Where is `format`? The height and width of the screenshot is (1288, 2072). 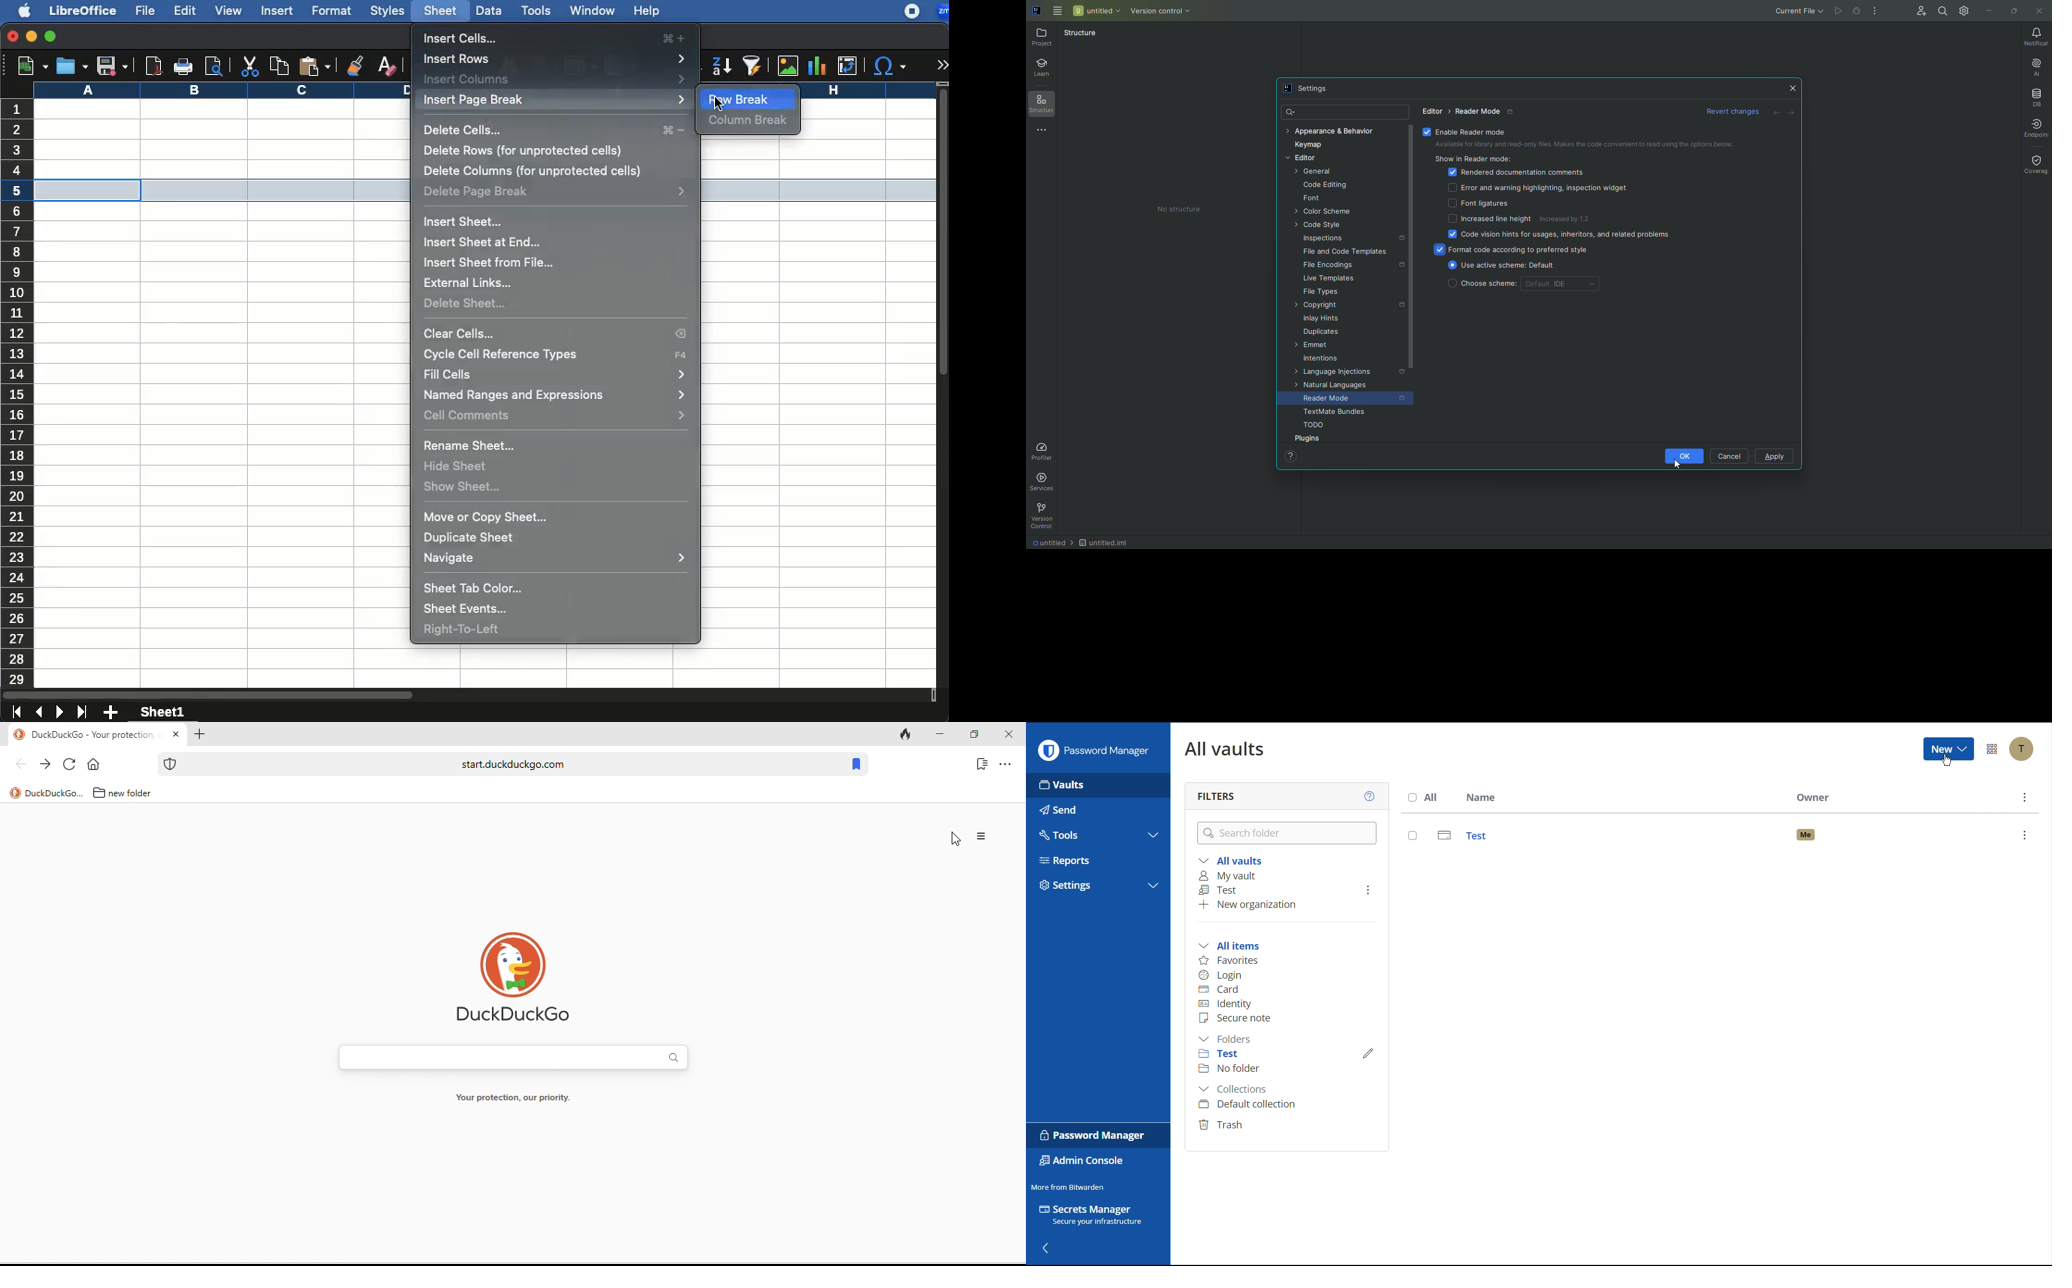 format is located at coordinates (332, 11).